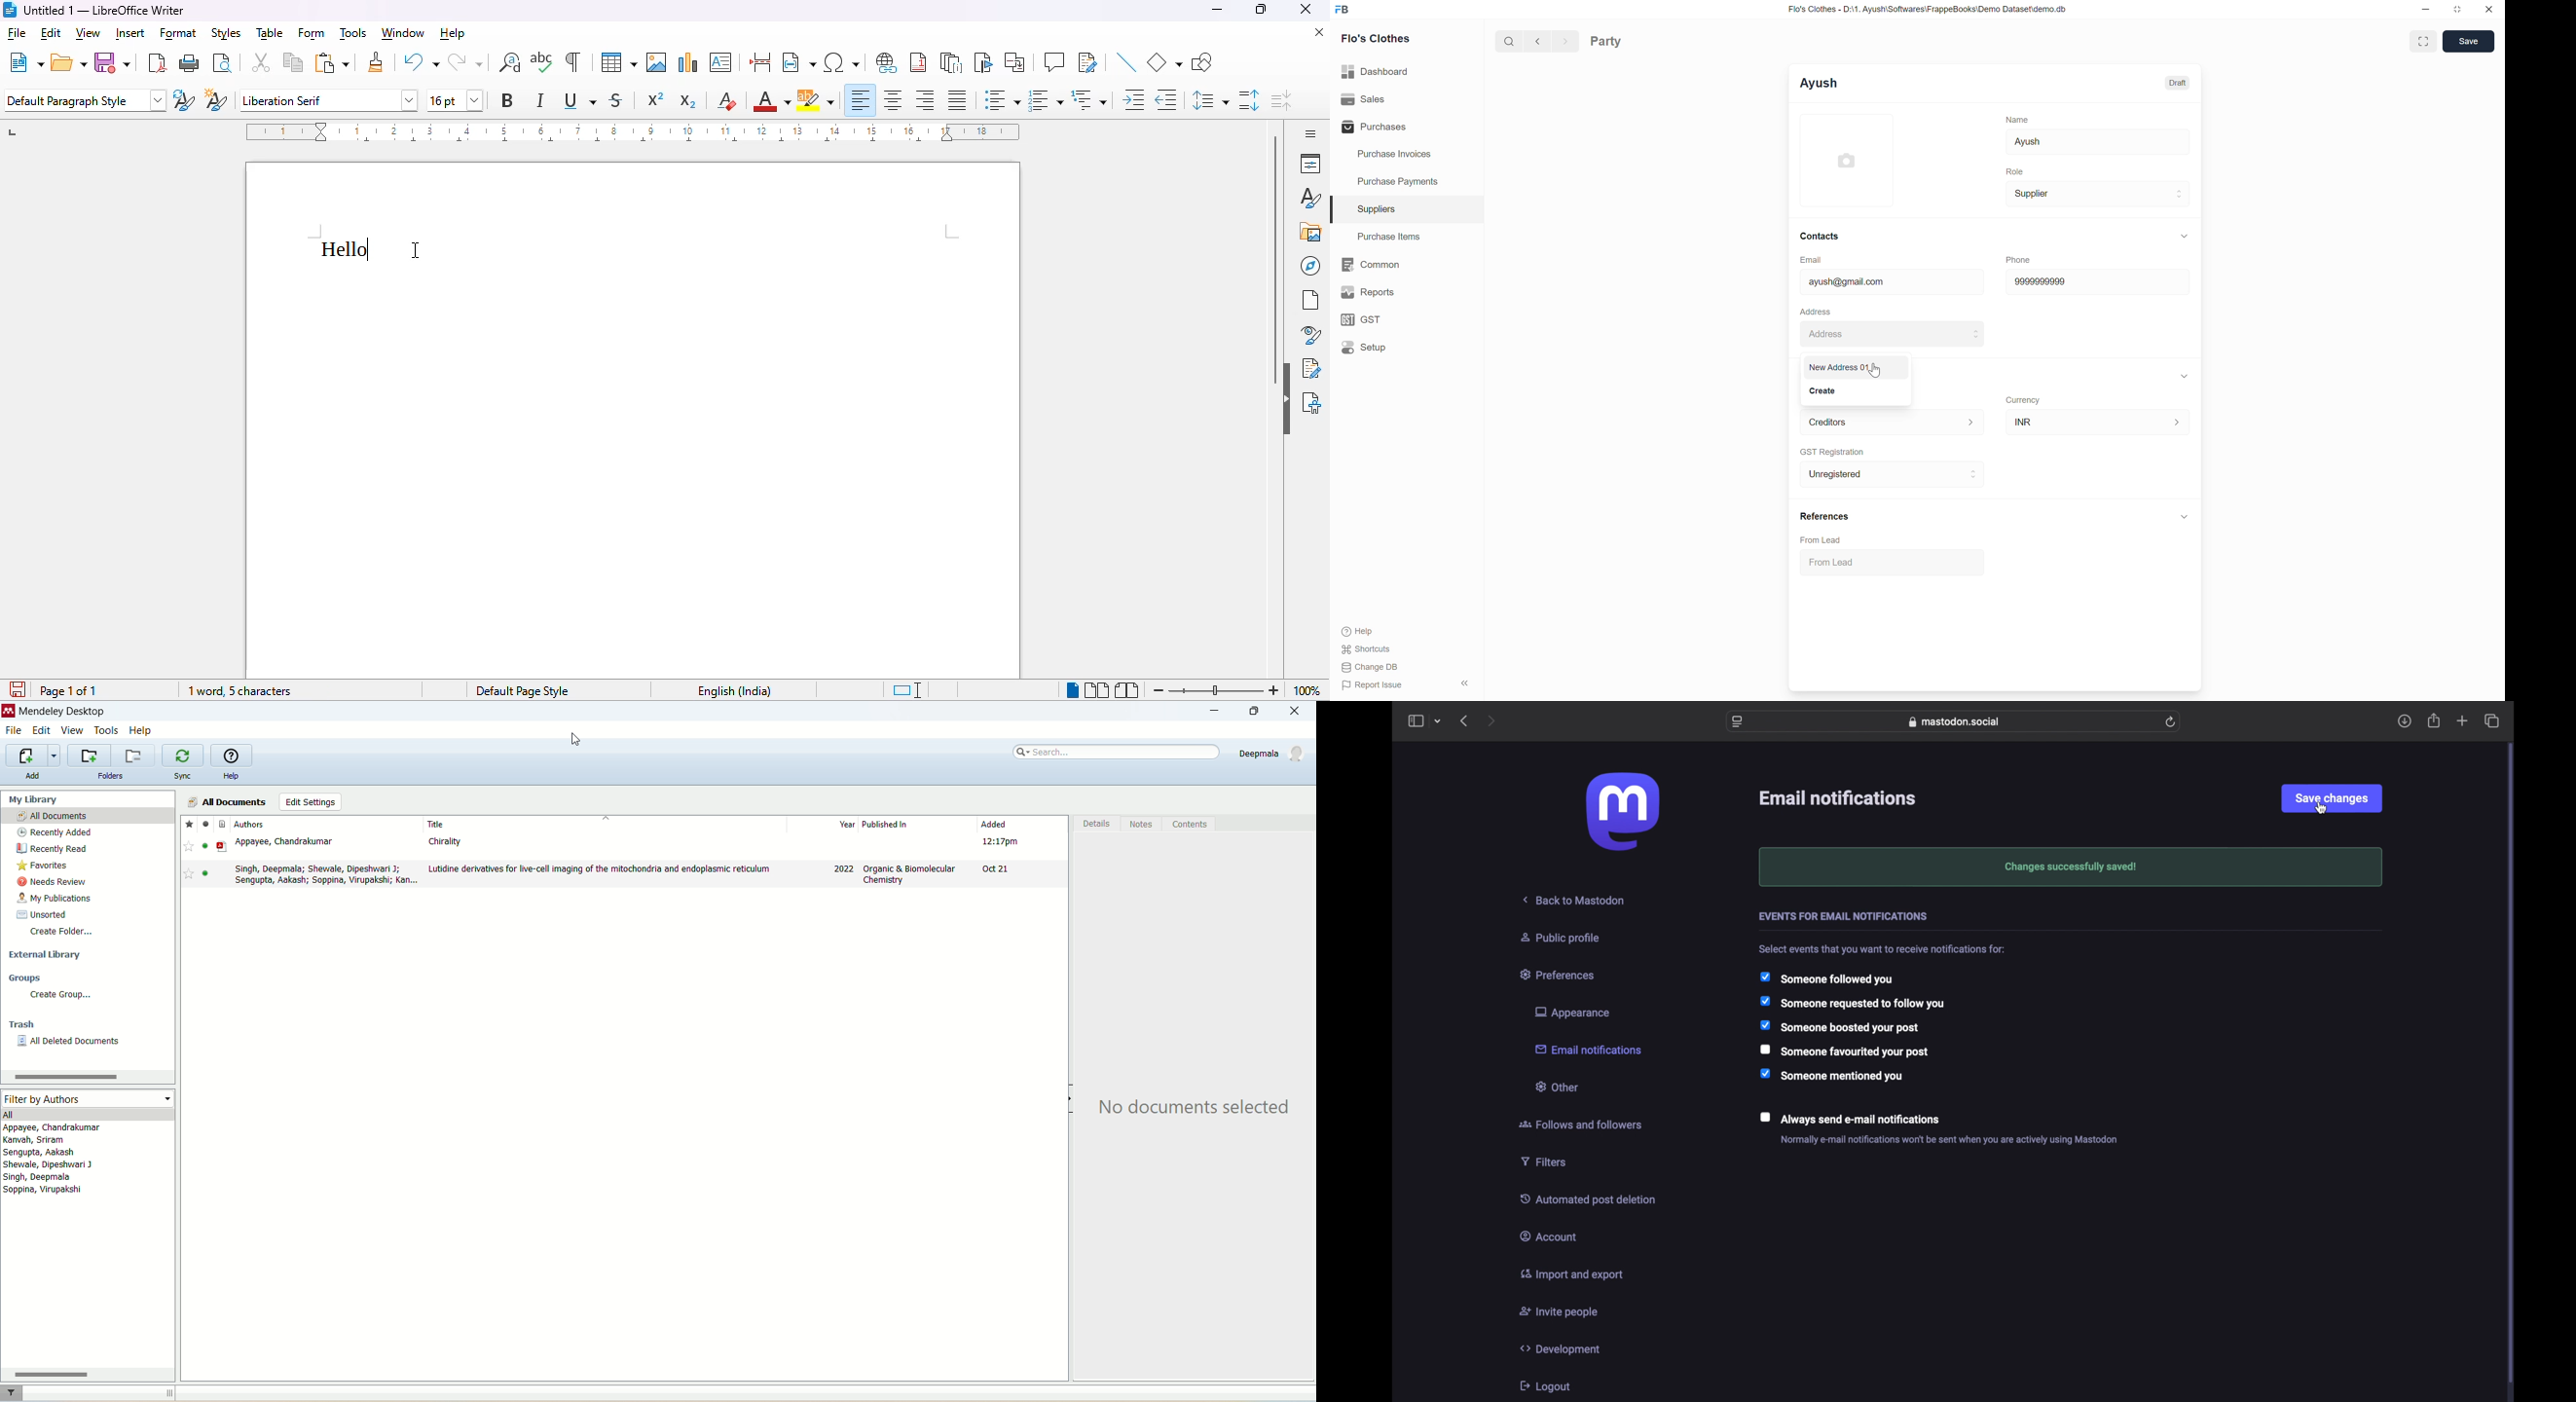 The width and height of the screenshot is (2576, 1428). What do you see at coordinates (602, 820) in the screenshot?
I see `title` at bounding box center [602, 820].